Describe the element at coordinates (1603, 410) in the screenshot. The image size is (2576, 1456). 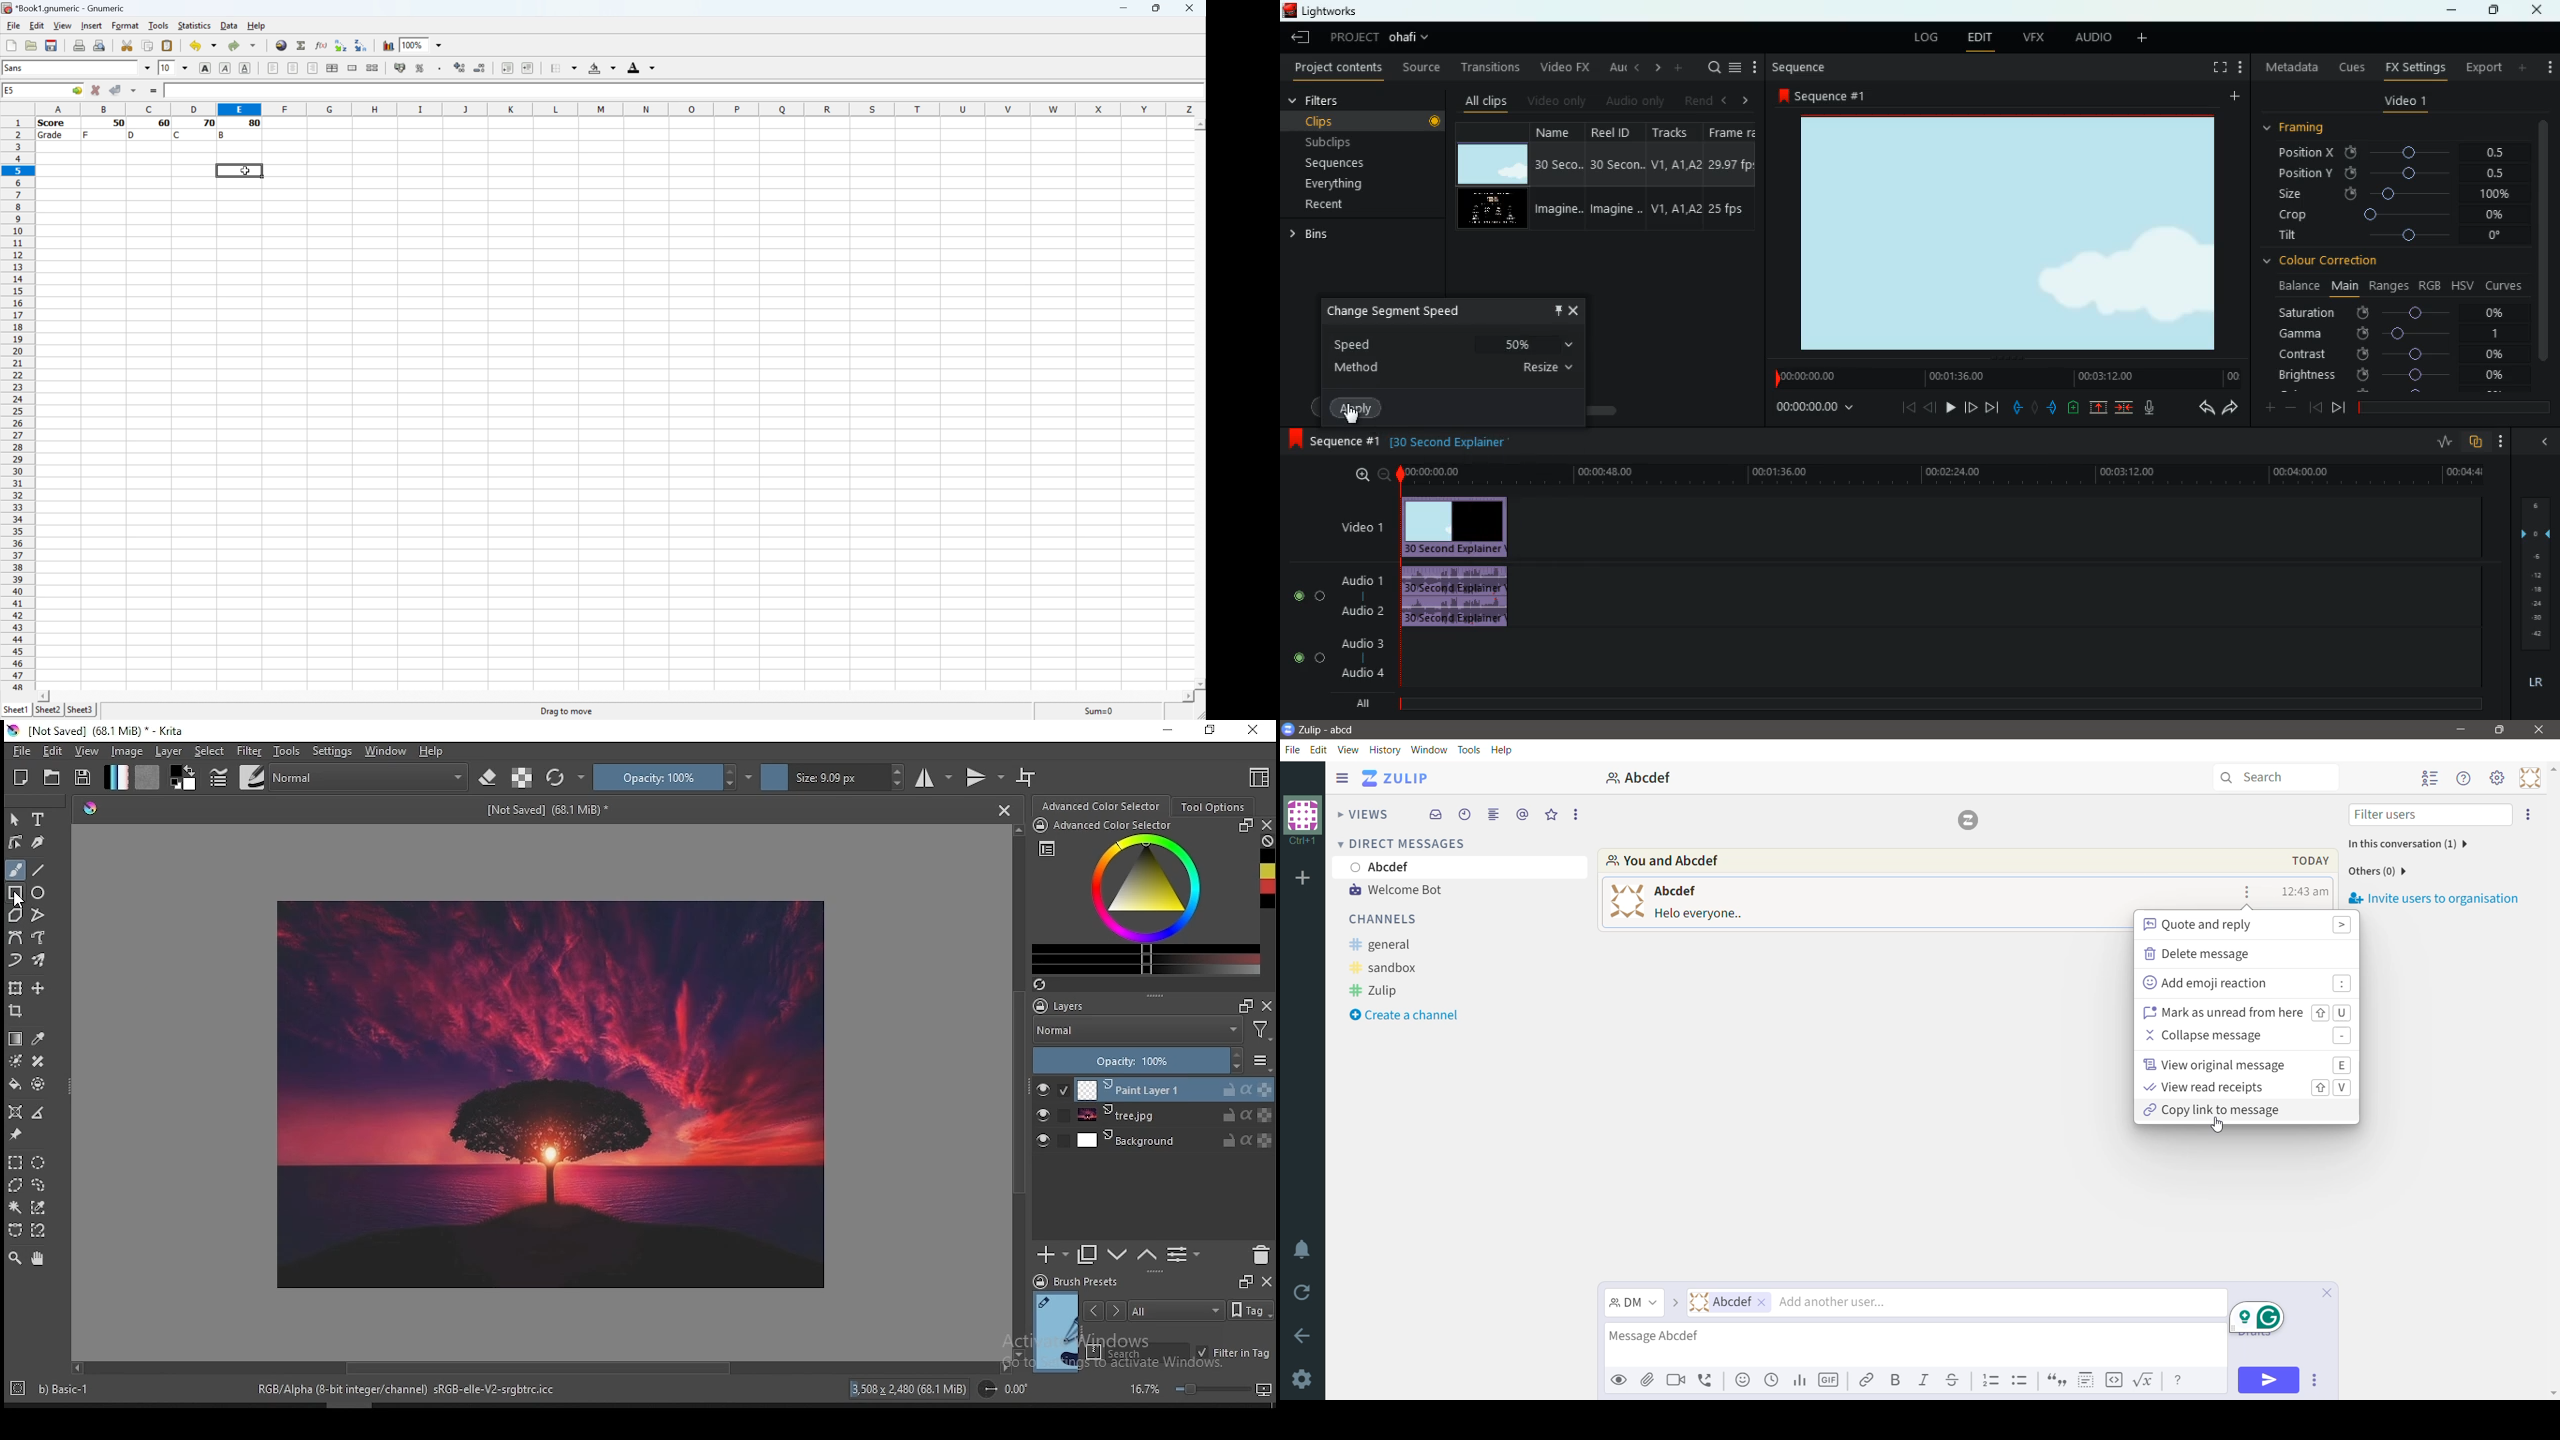
I see `scroll` at that location.